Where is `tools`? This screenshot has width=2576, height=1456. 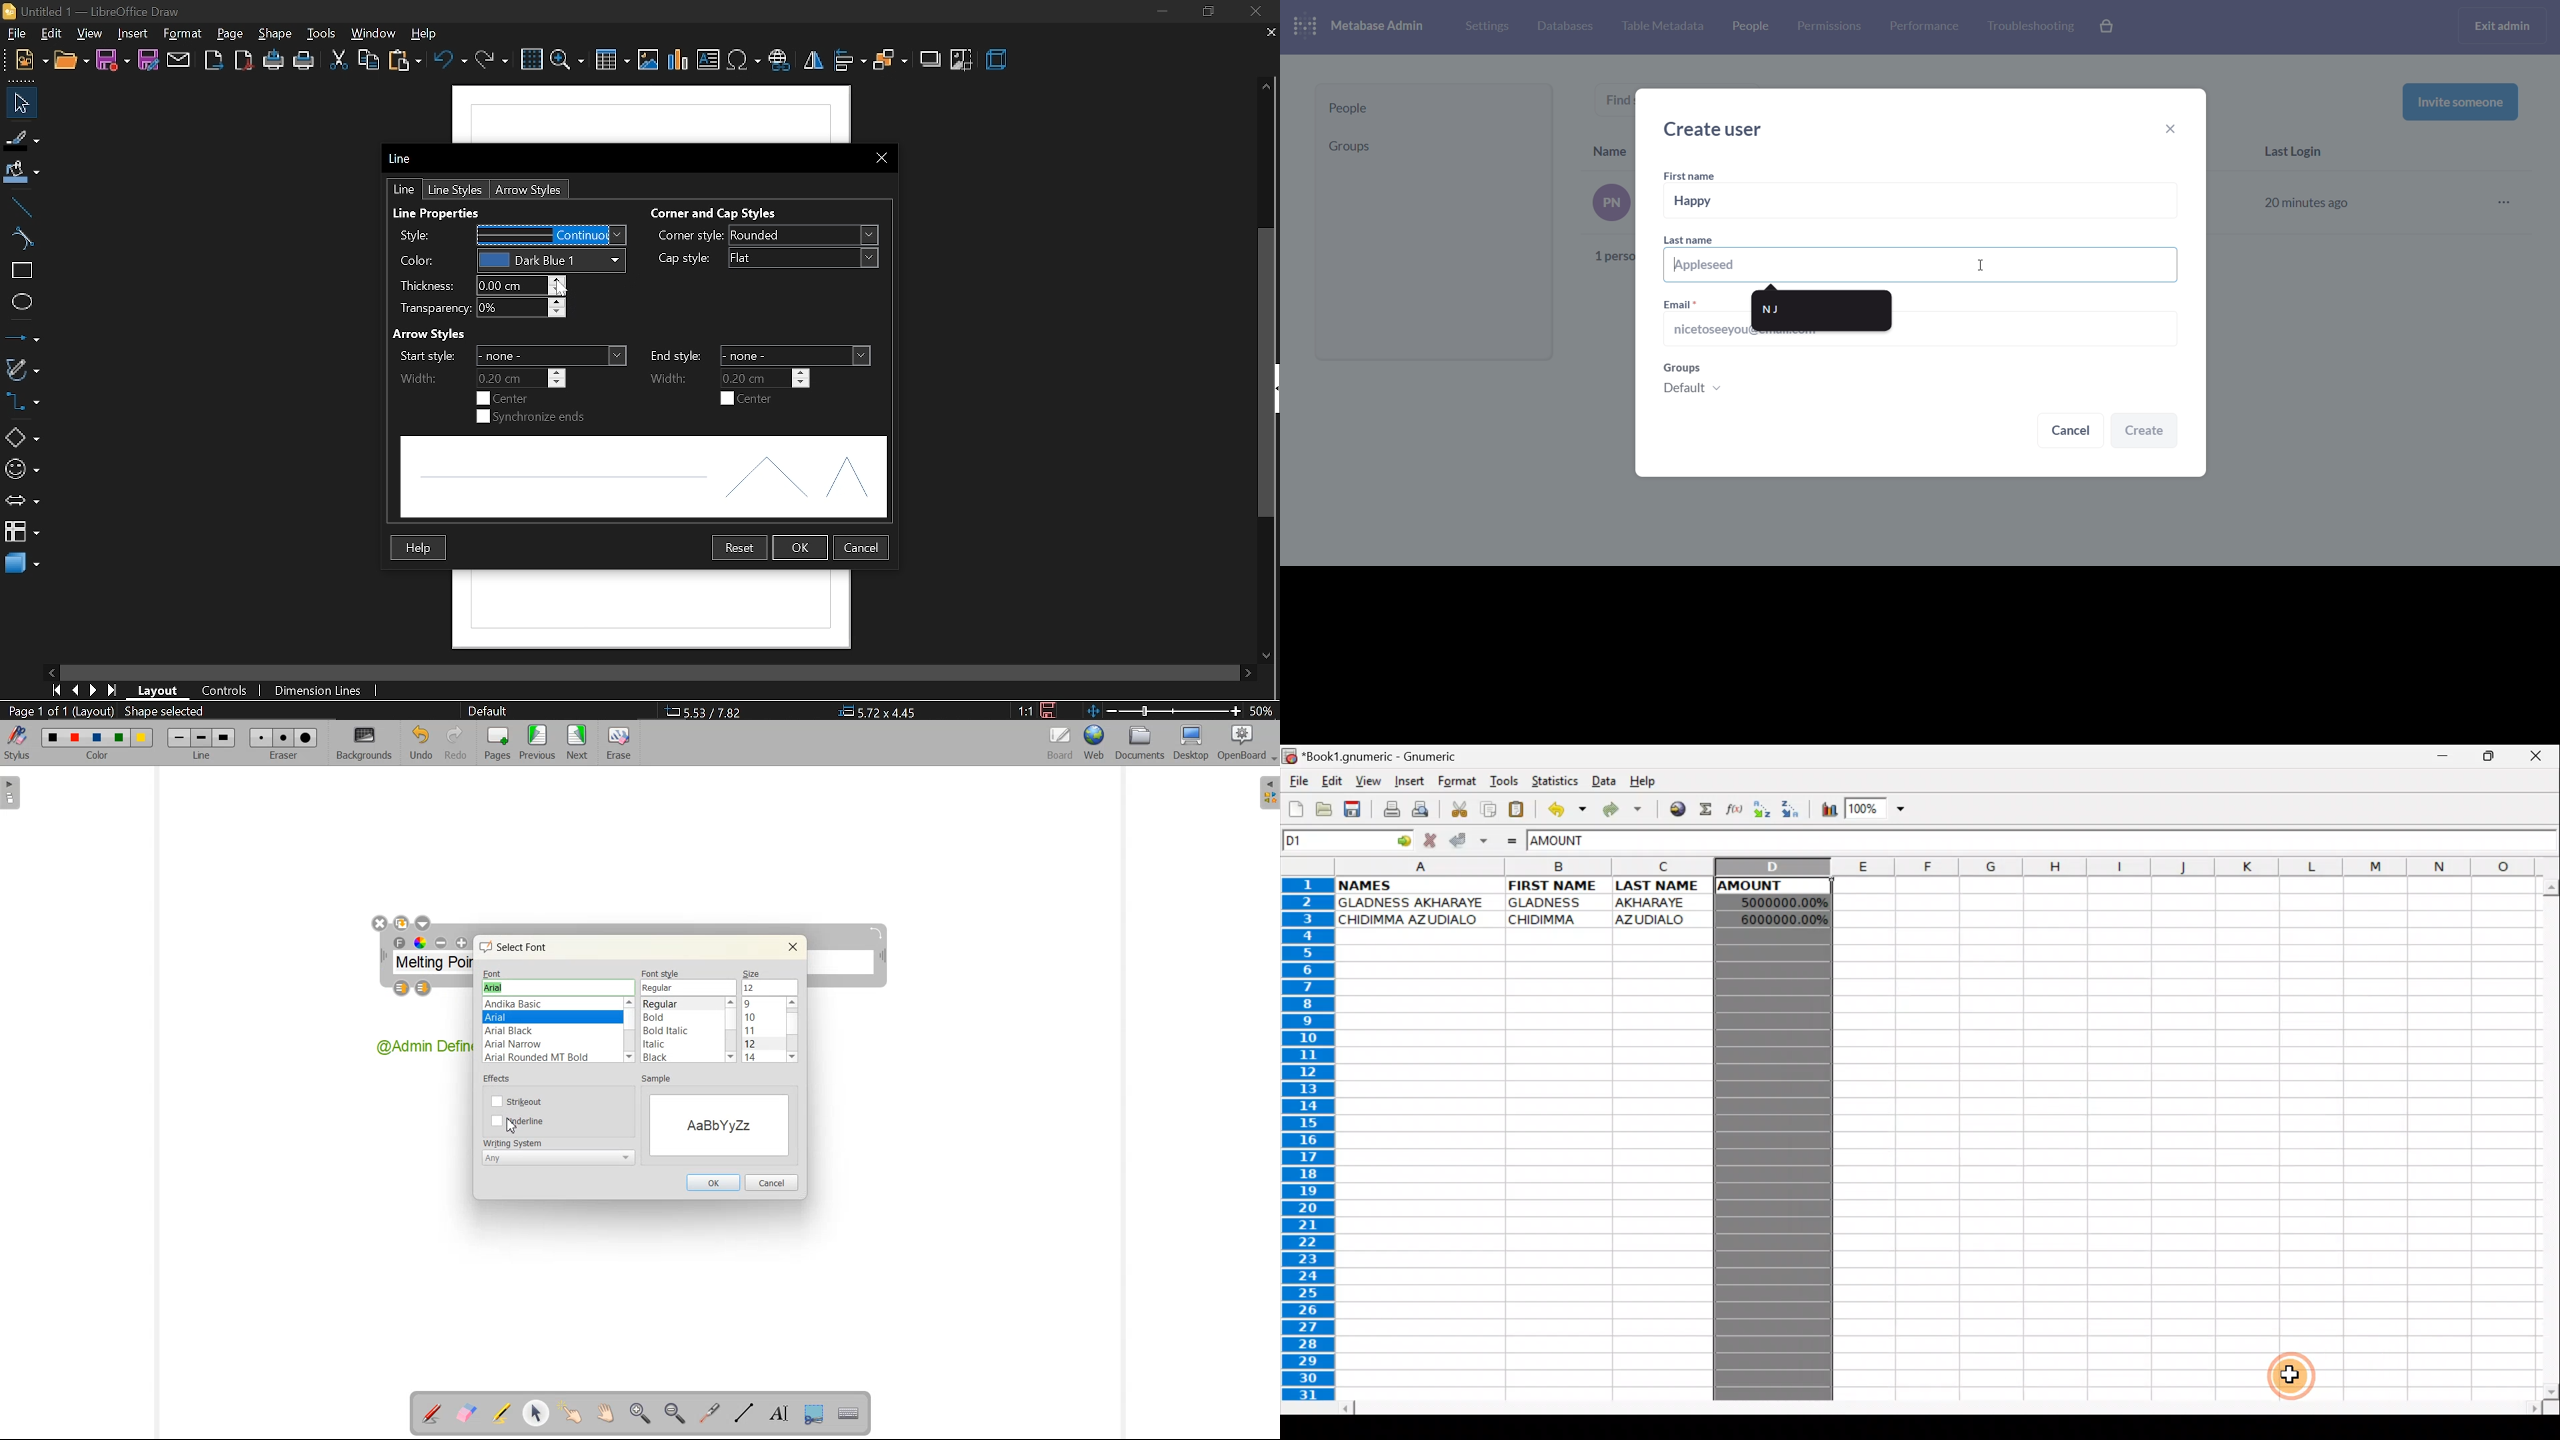 tools is located at coordinates (324, 34).